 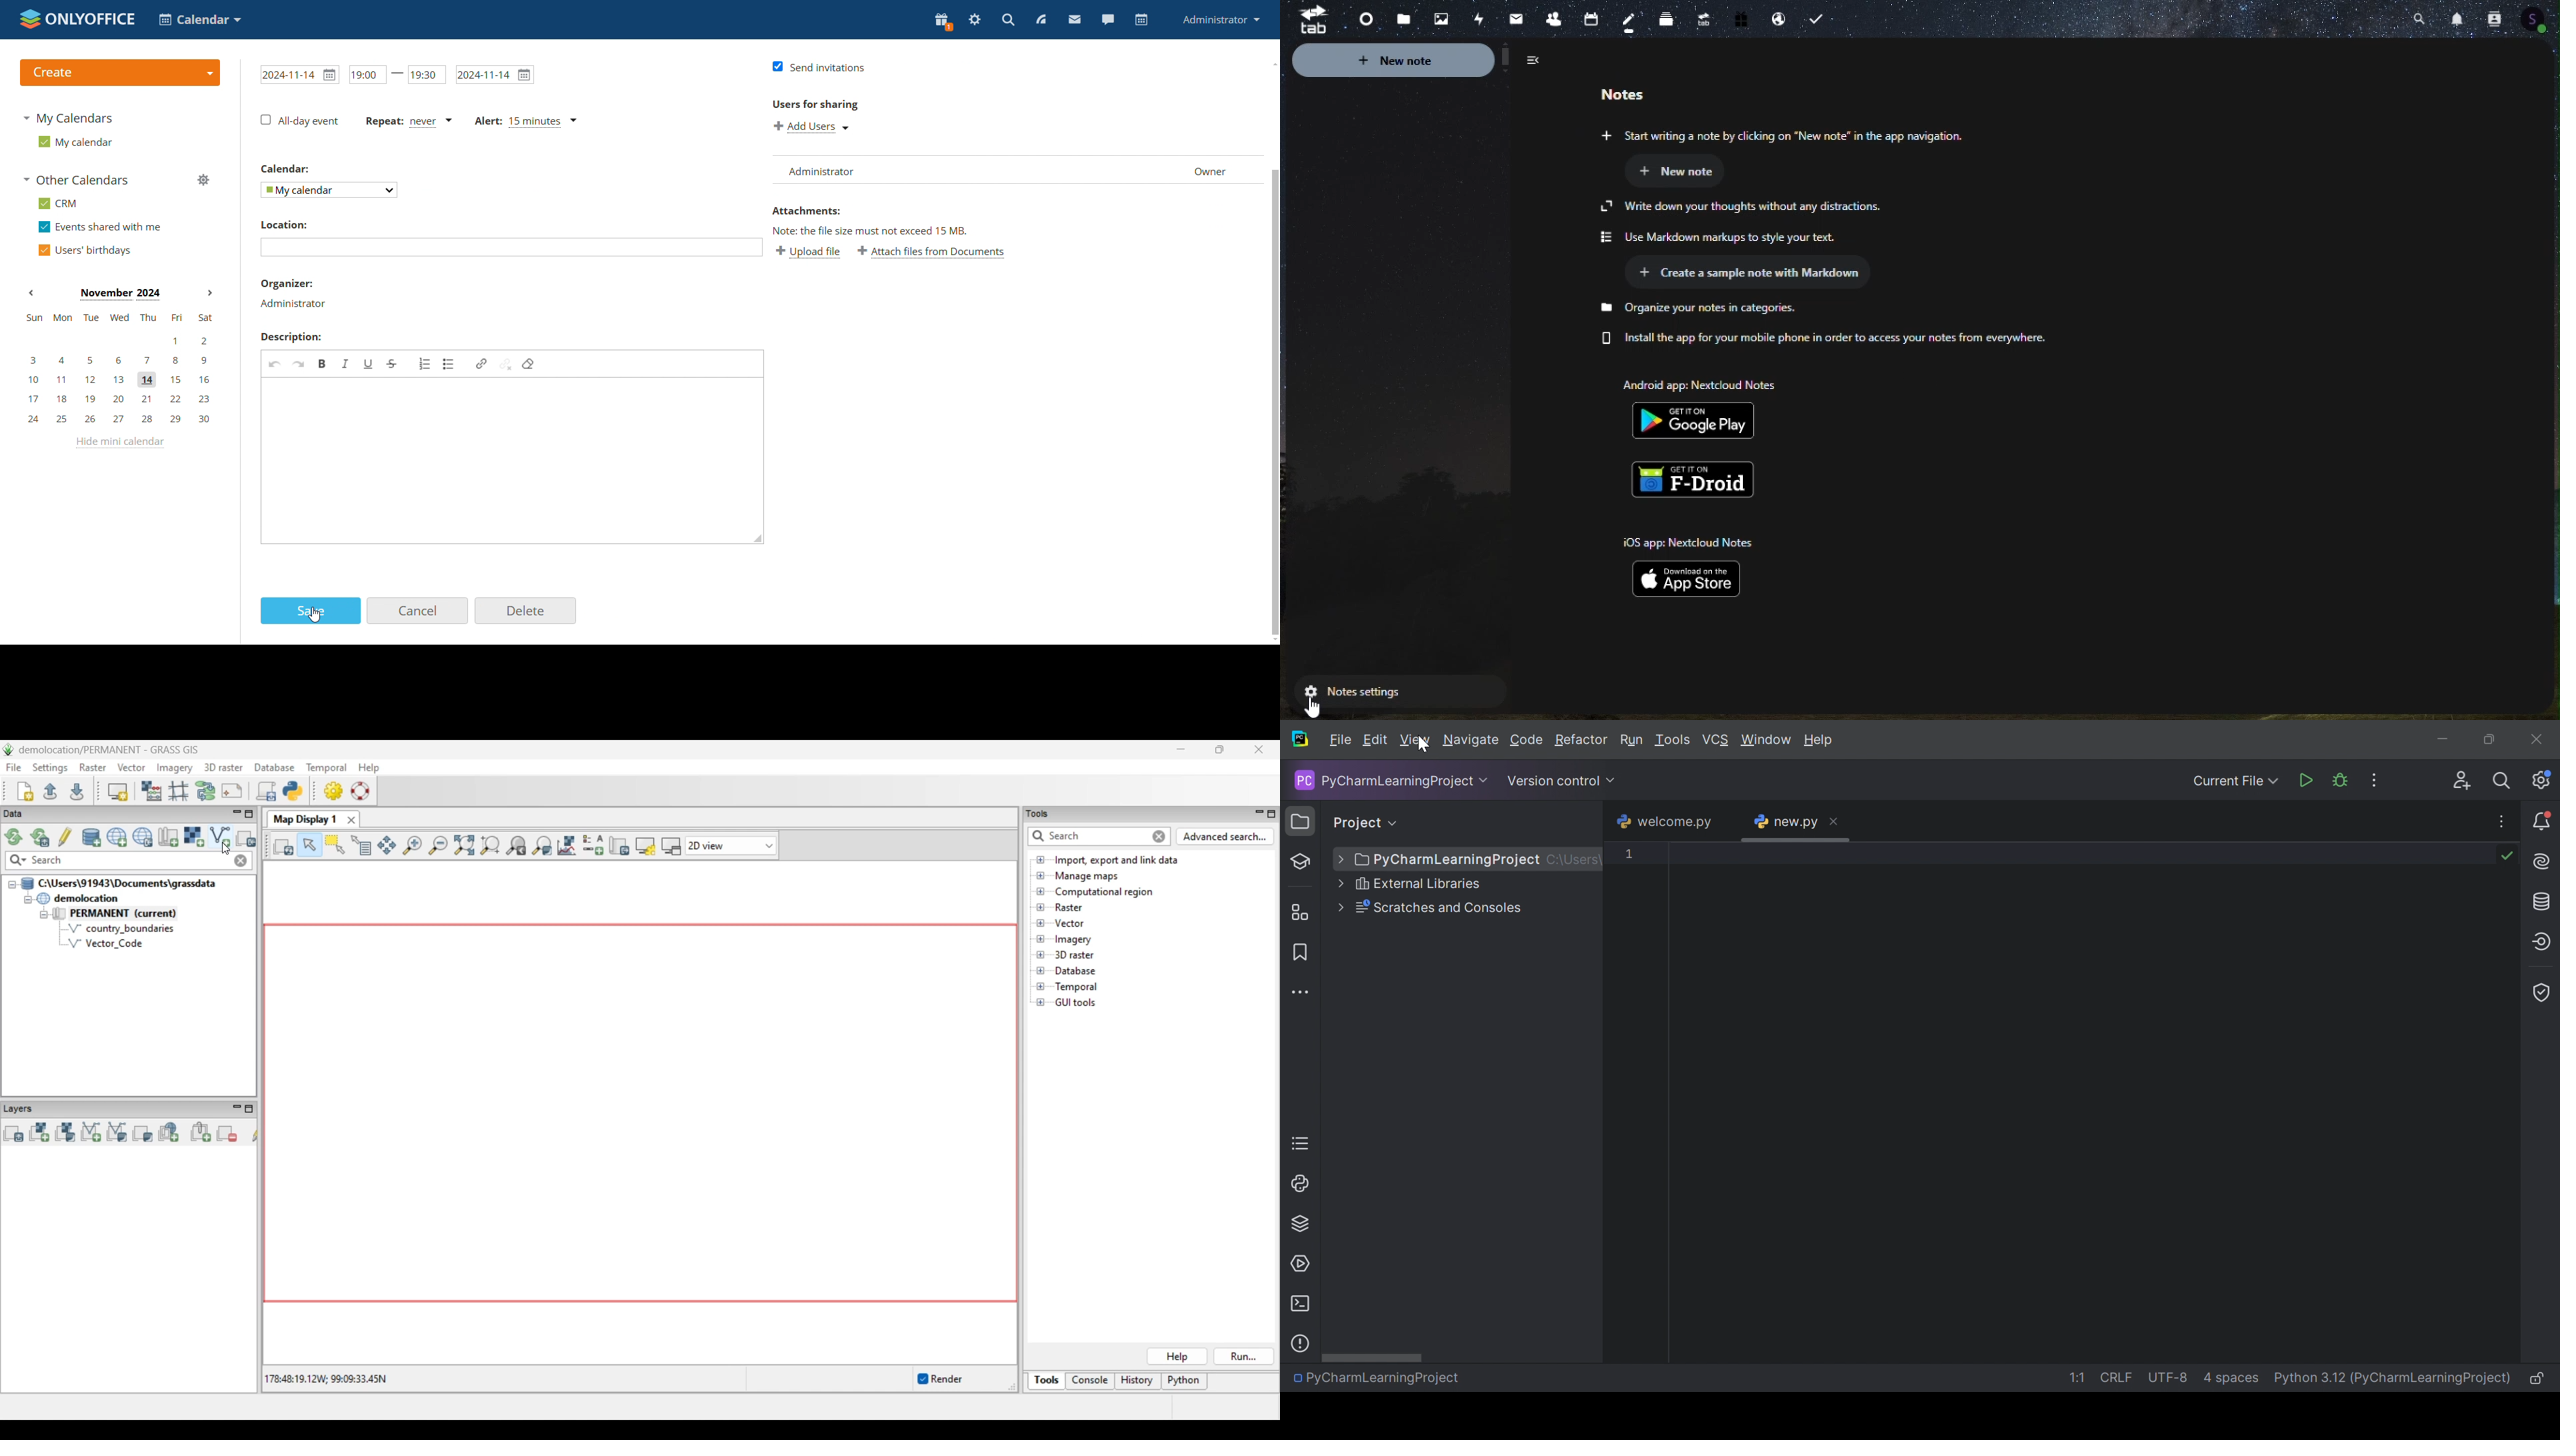 I want to click on ios App Store, so click(x=1698, y=579).